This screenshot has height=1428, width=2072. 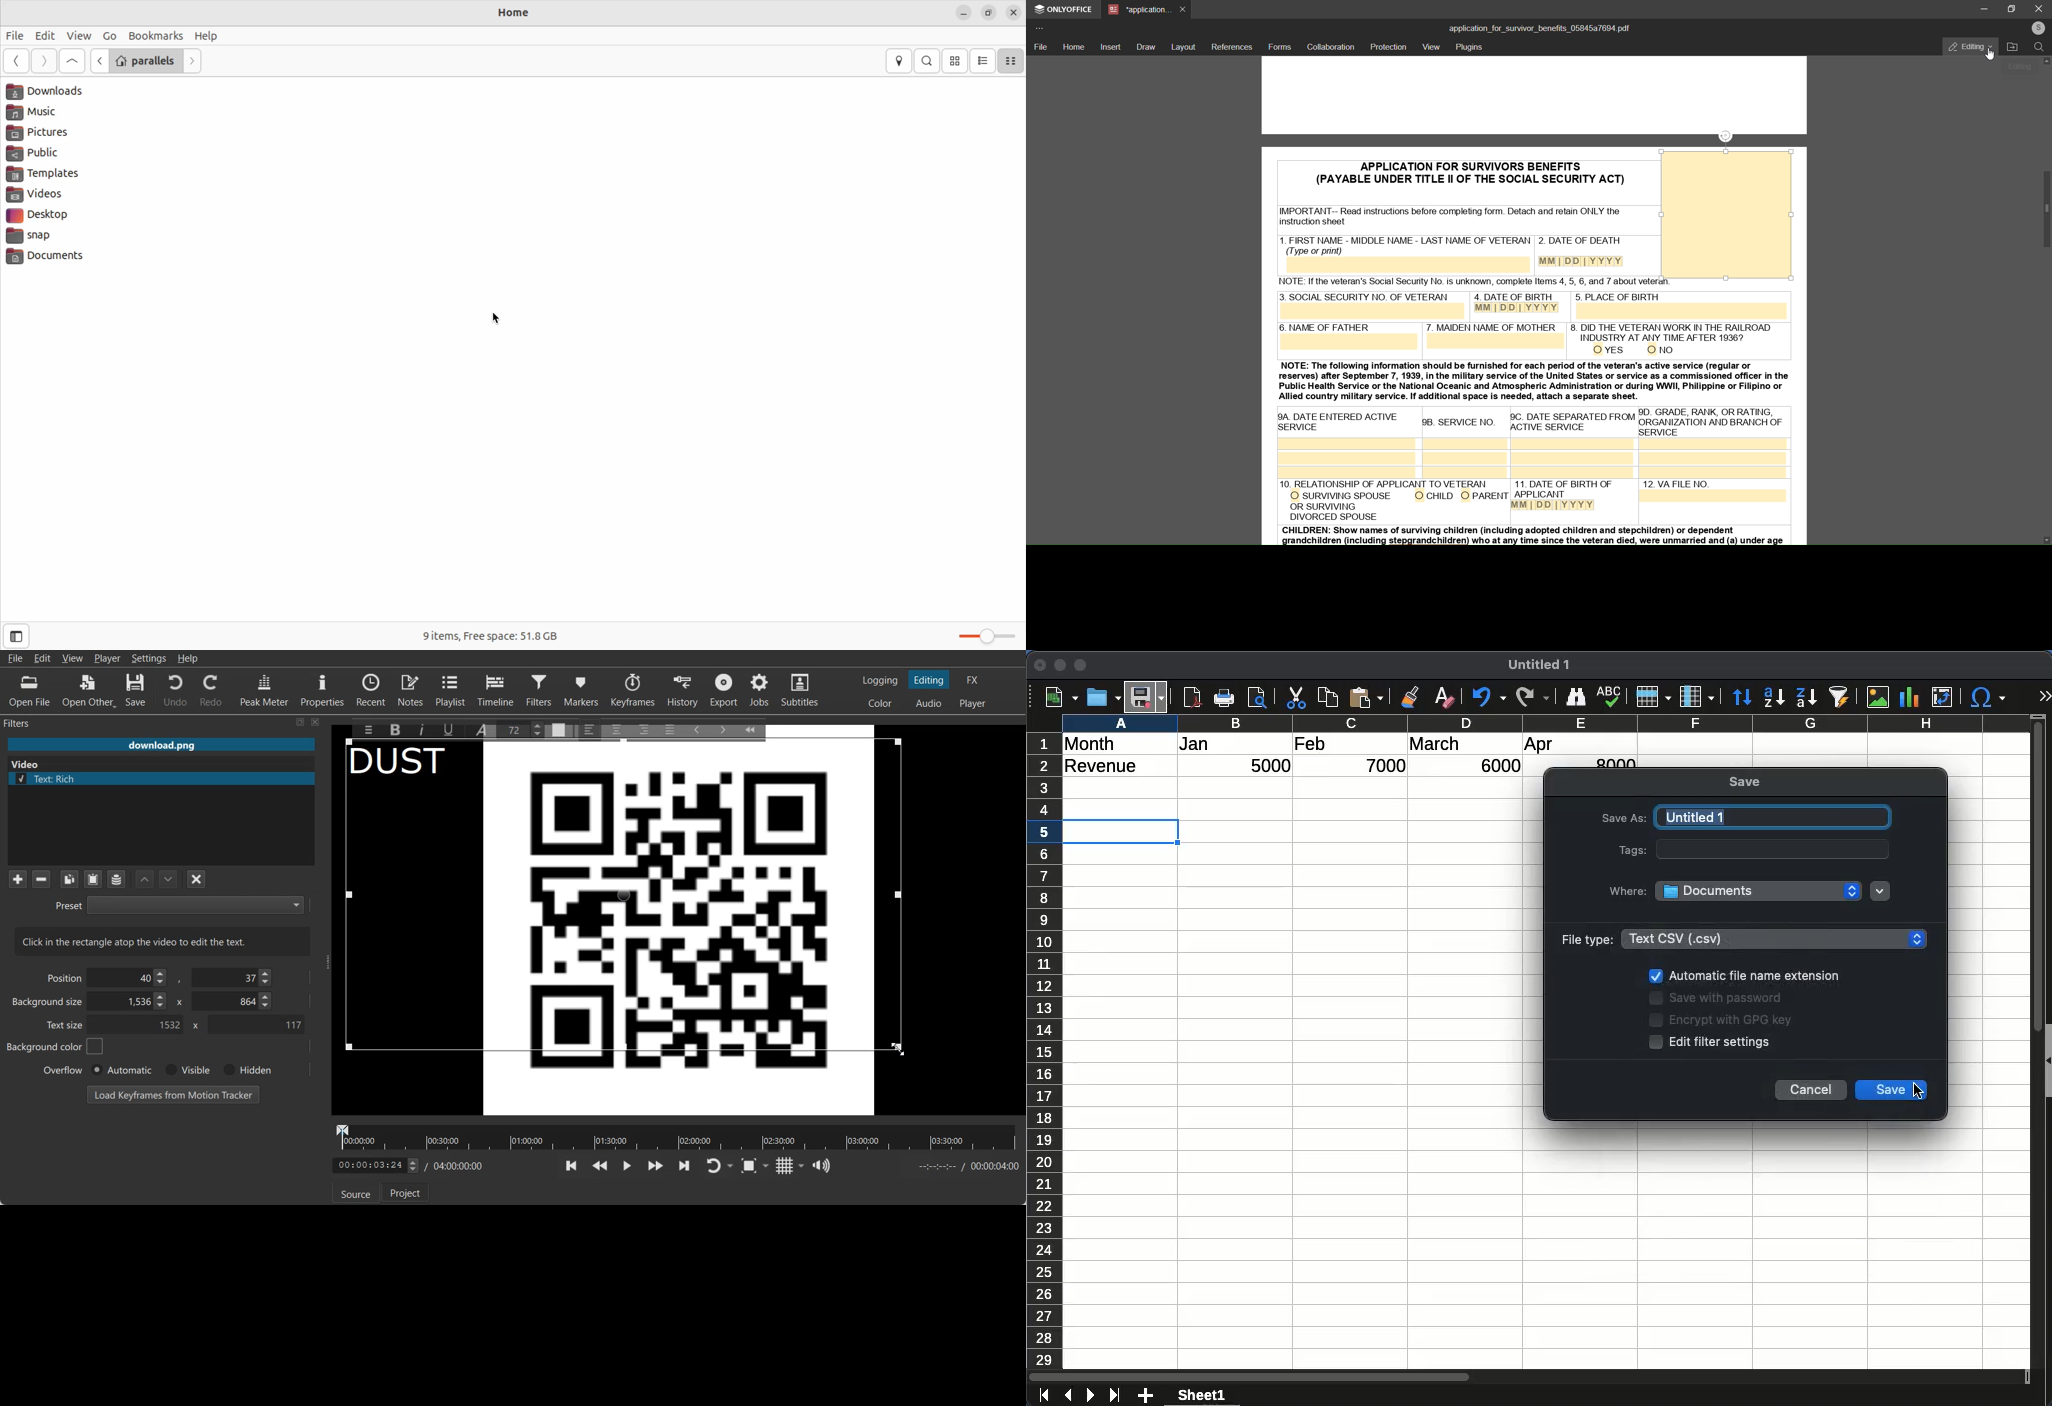 I want to click on scroll, so click(x=2030, y=1052).